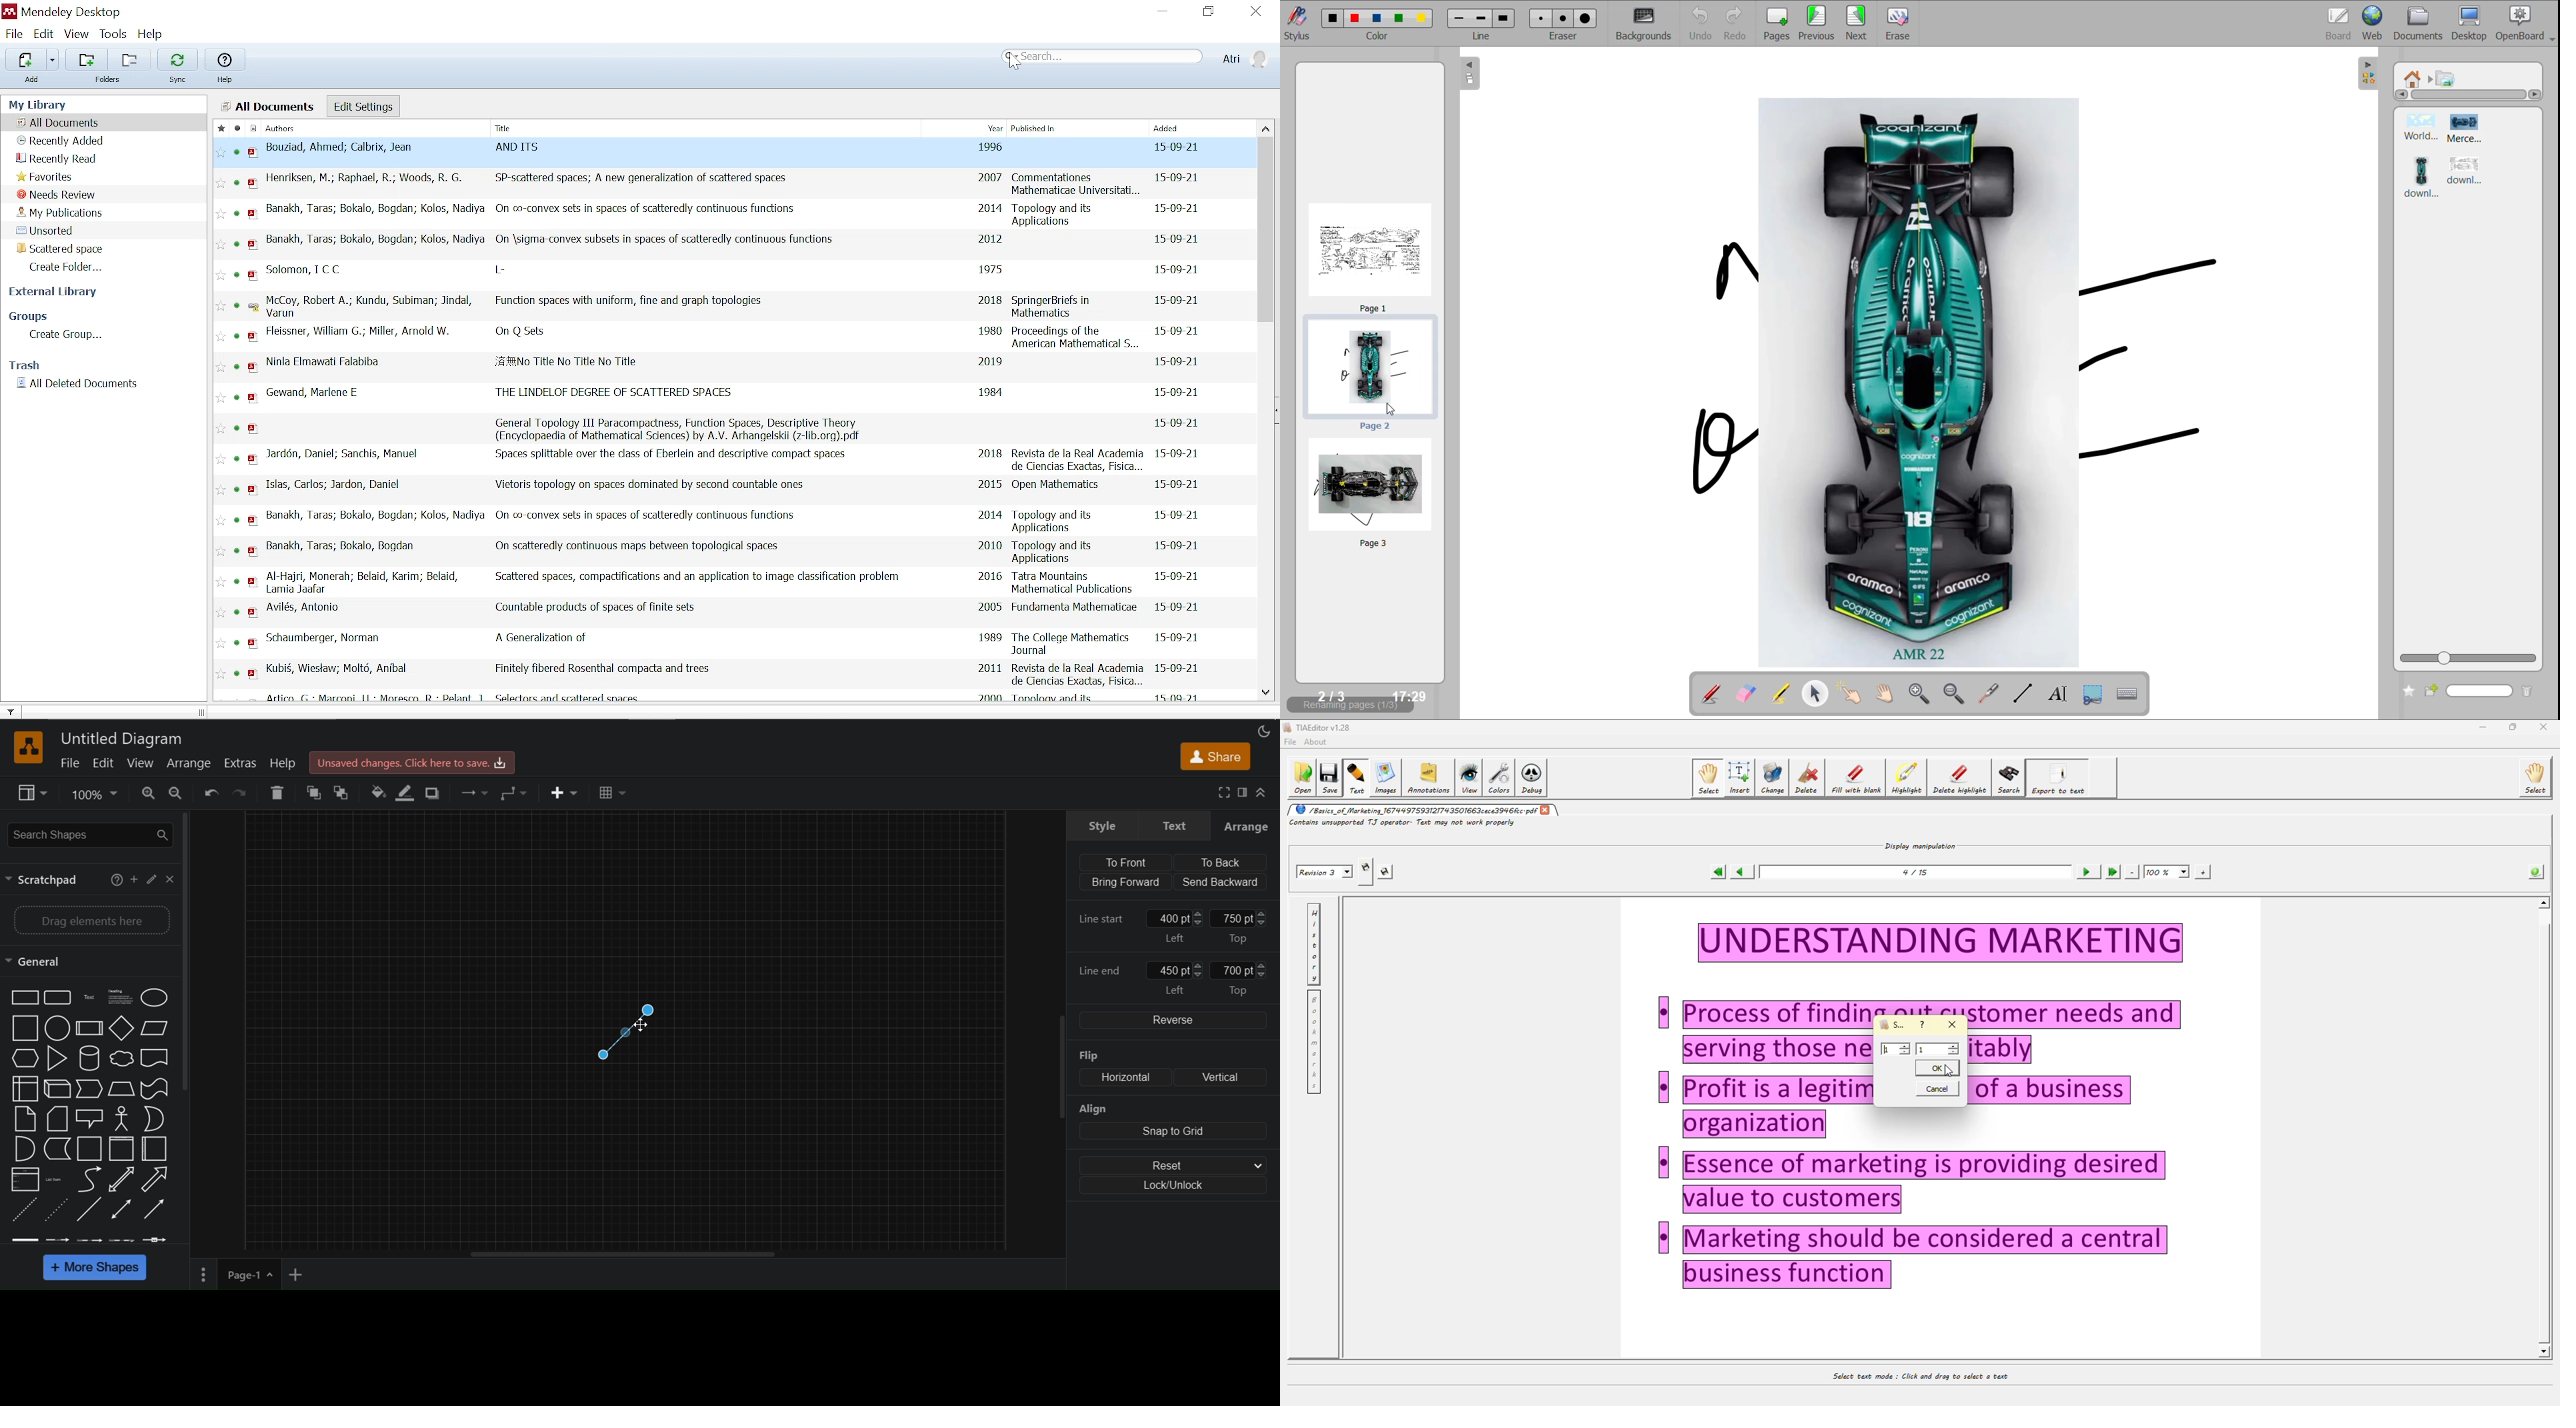 Image resolution: width=2576 pixels, height=1428 pixels. I want to click on Atri, so click(1245, 57).